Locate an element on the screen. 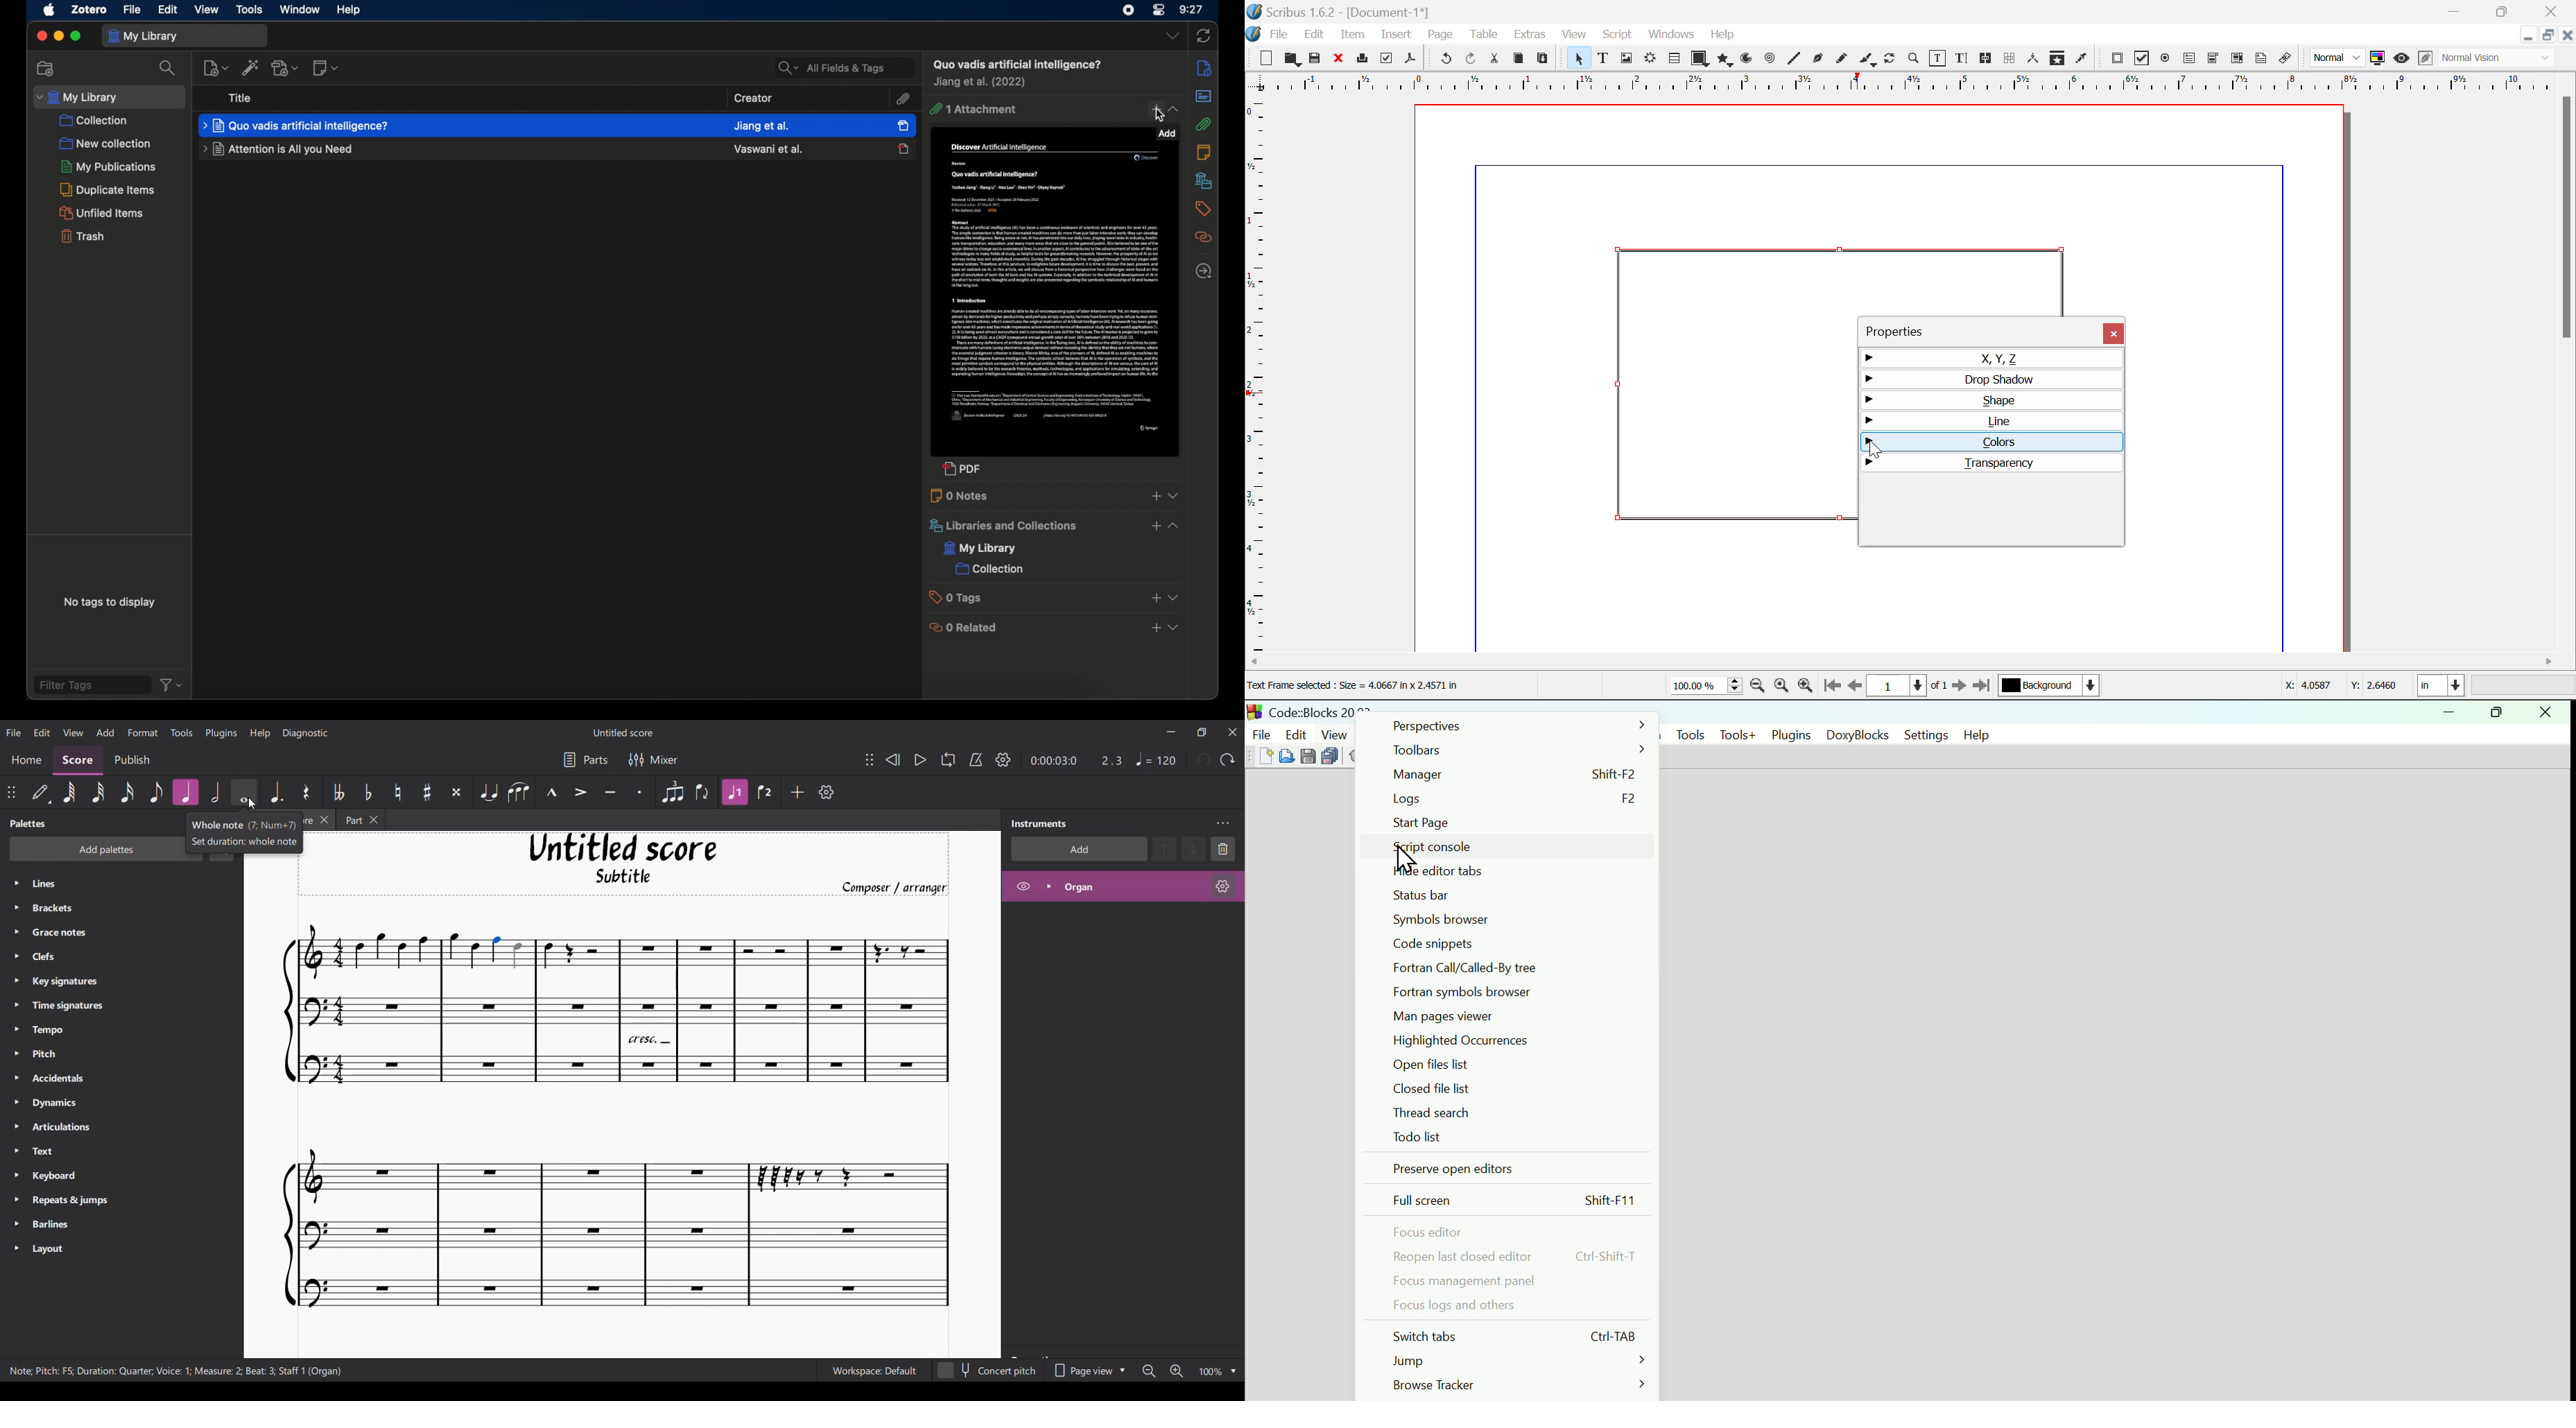  my library dropdown is located at coordinates (110, 97).